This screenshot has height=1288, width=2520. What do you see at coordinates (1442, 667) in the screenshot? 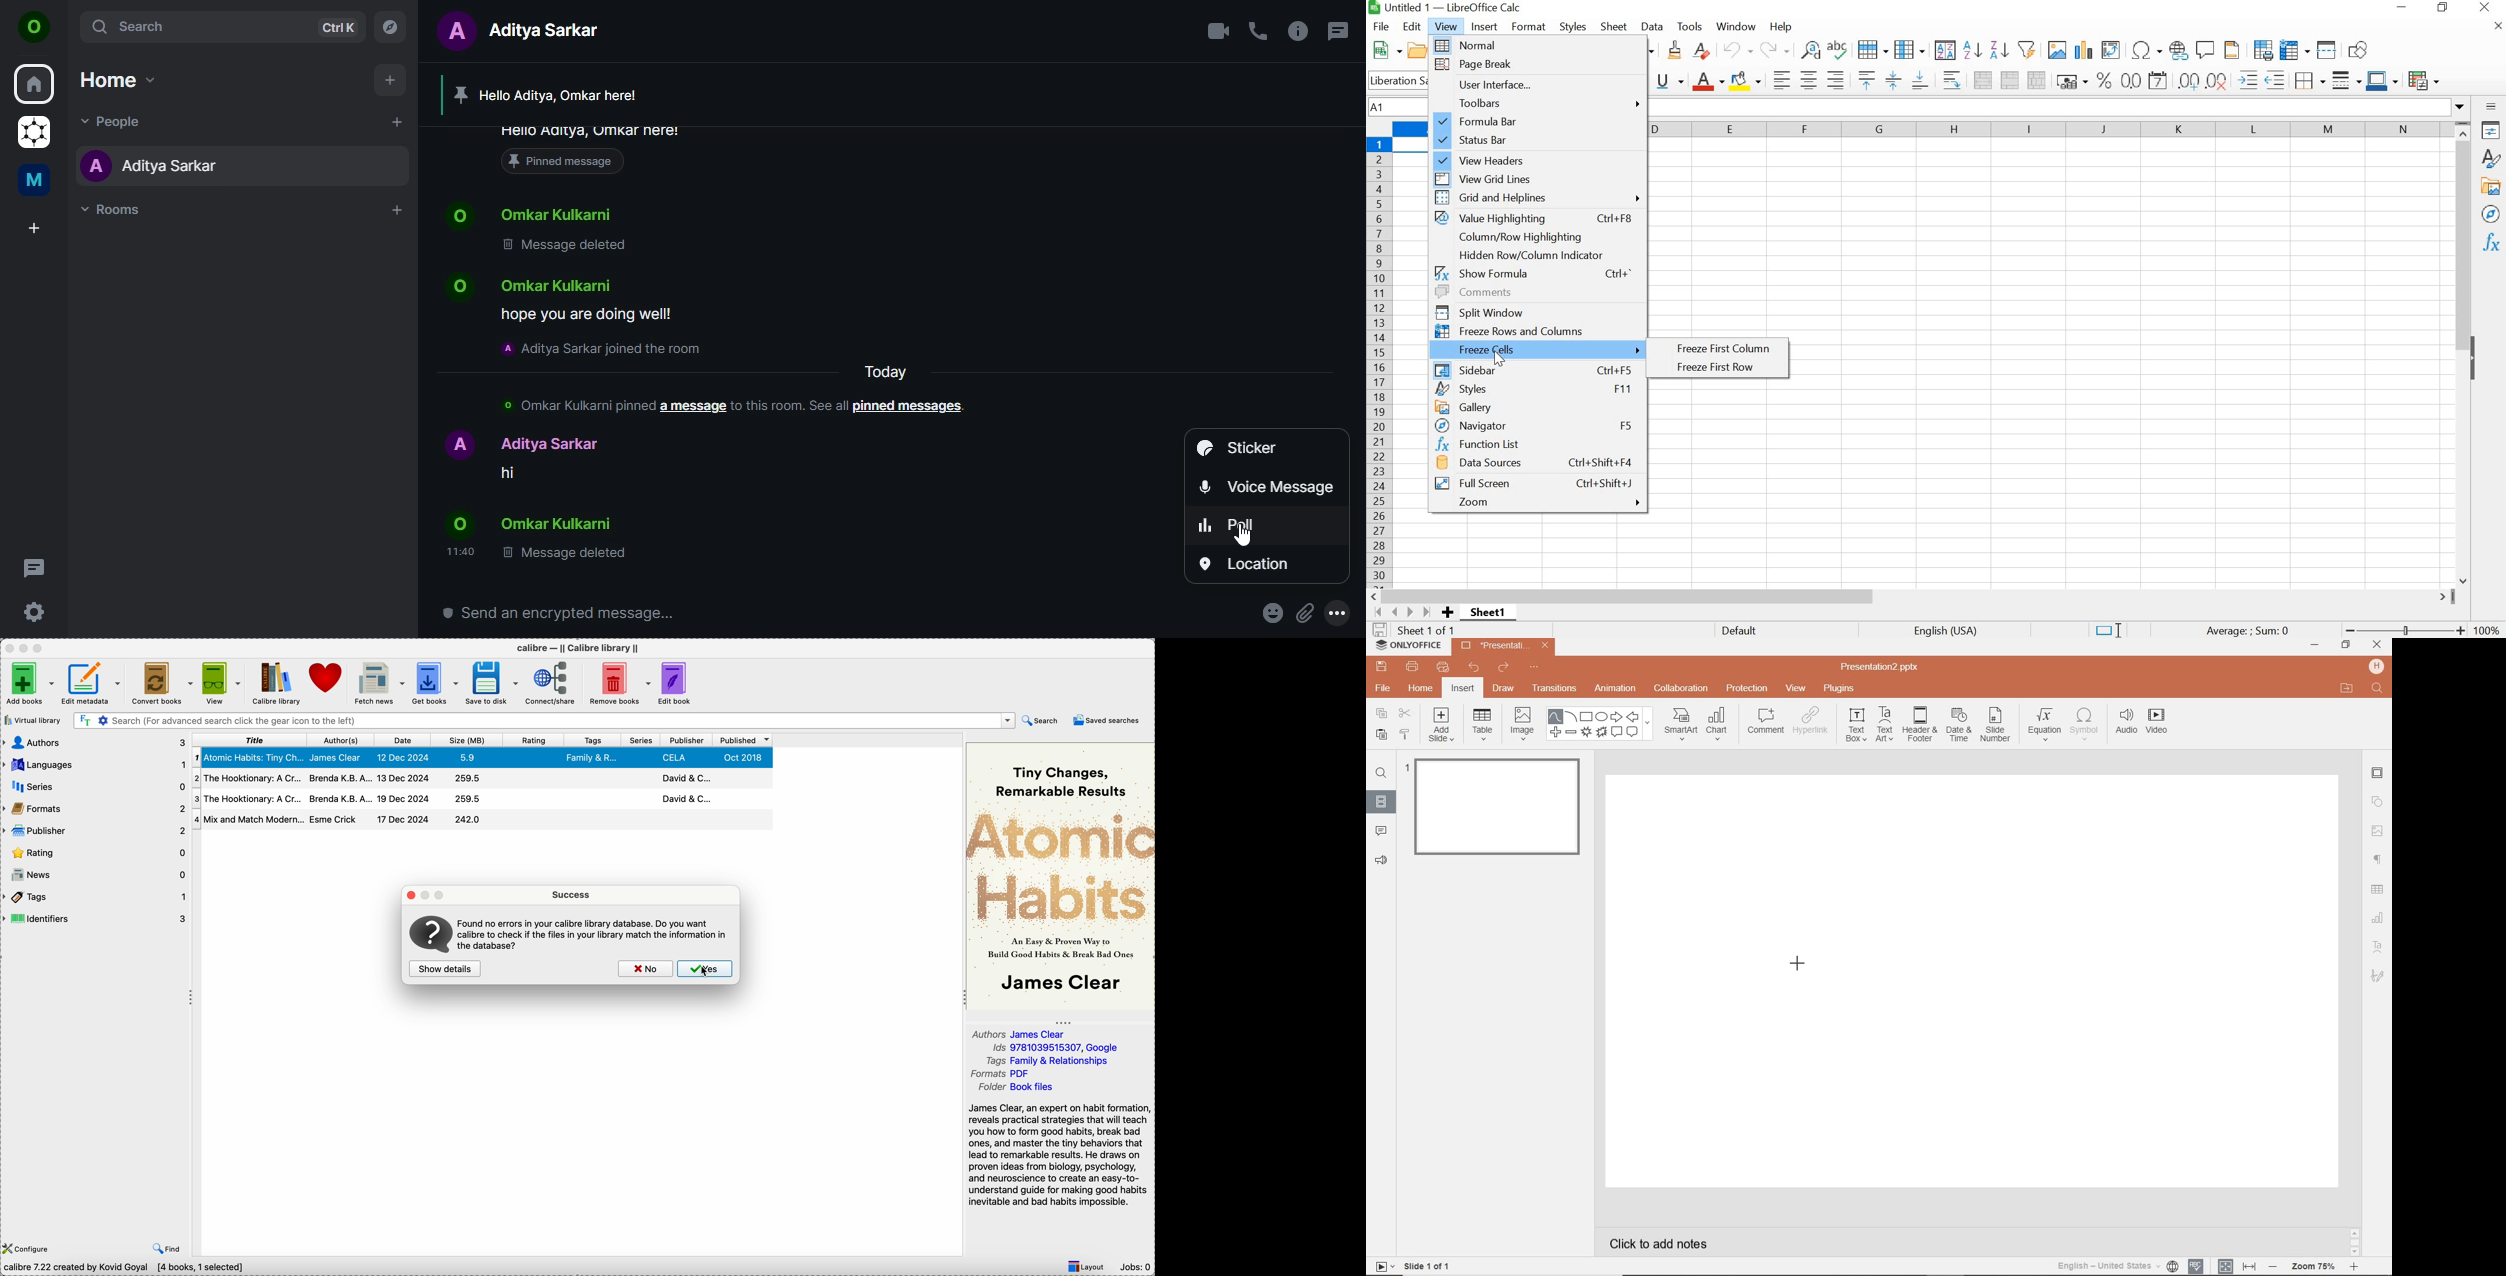
I see `QUICK PRINT` at bounding box center [1442, 667].